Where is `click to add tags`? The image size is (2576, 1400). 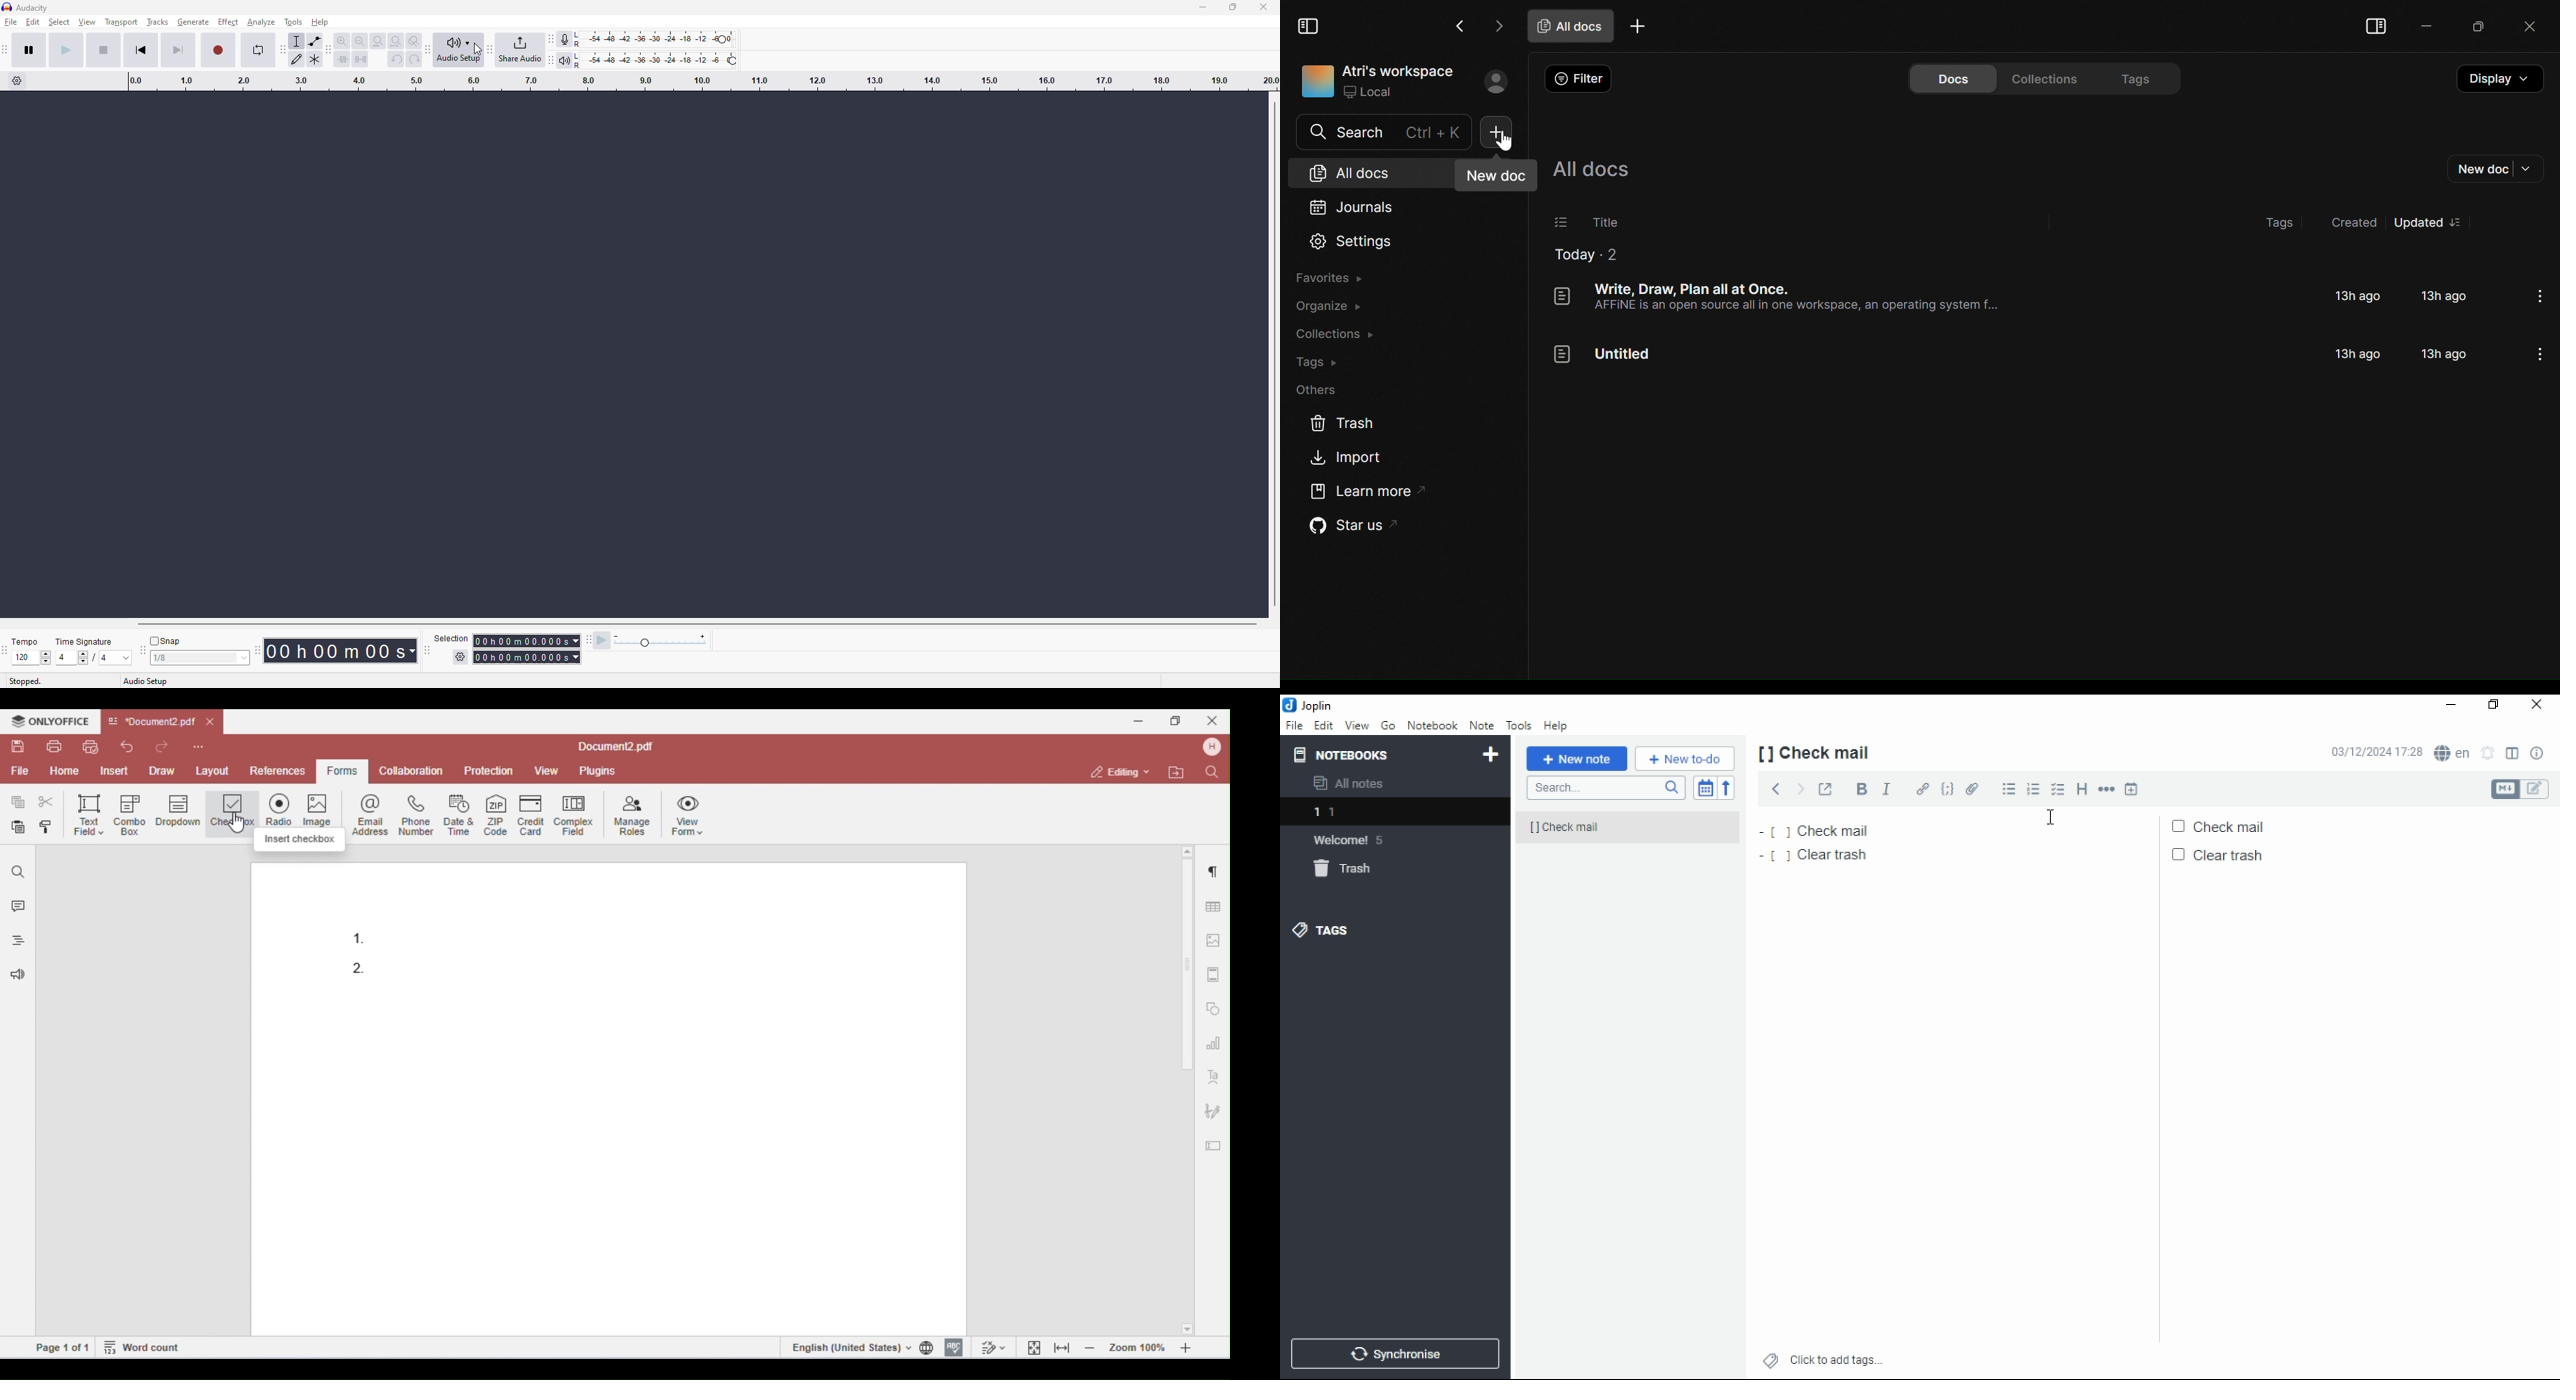 click to add tags is located at coordinates (1823, 1362).